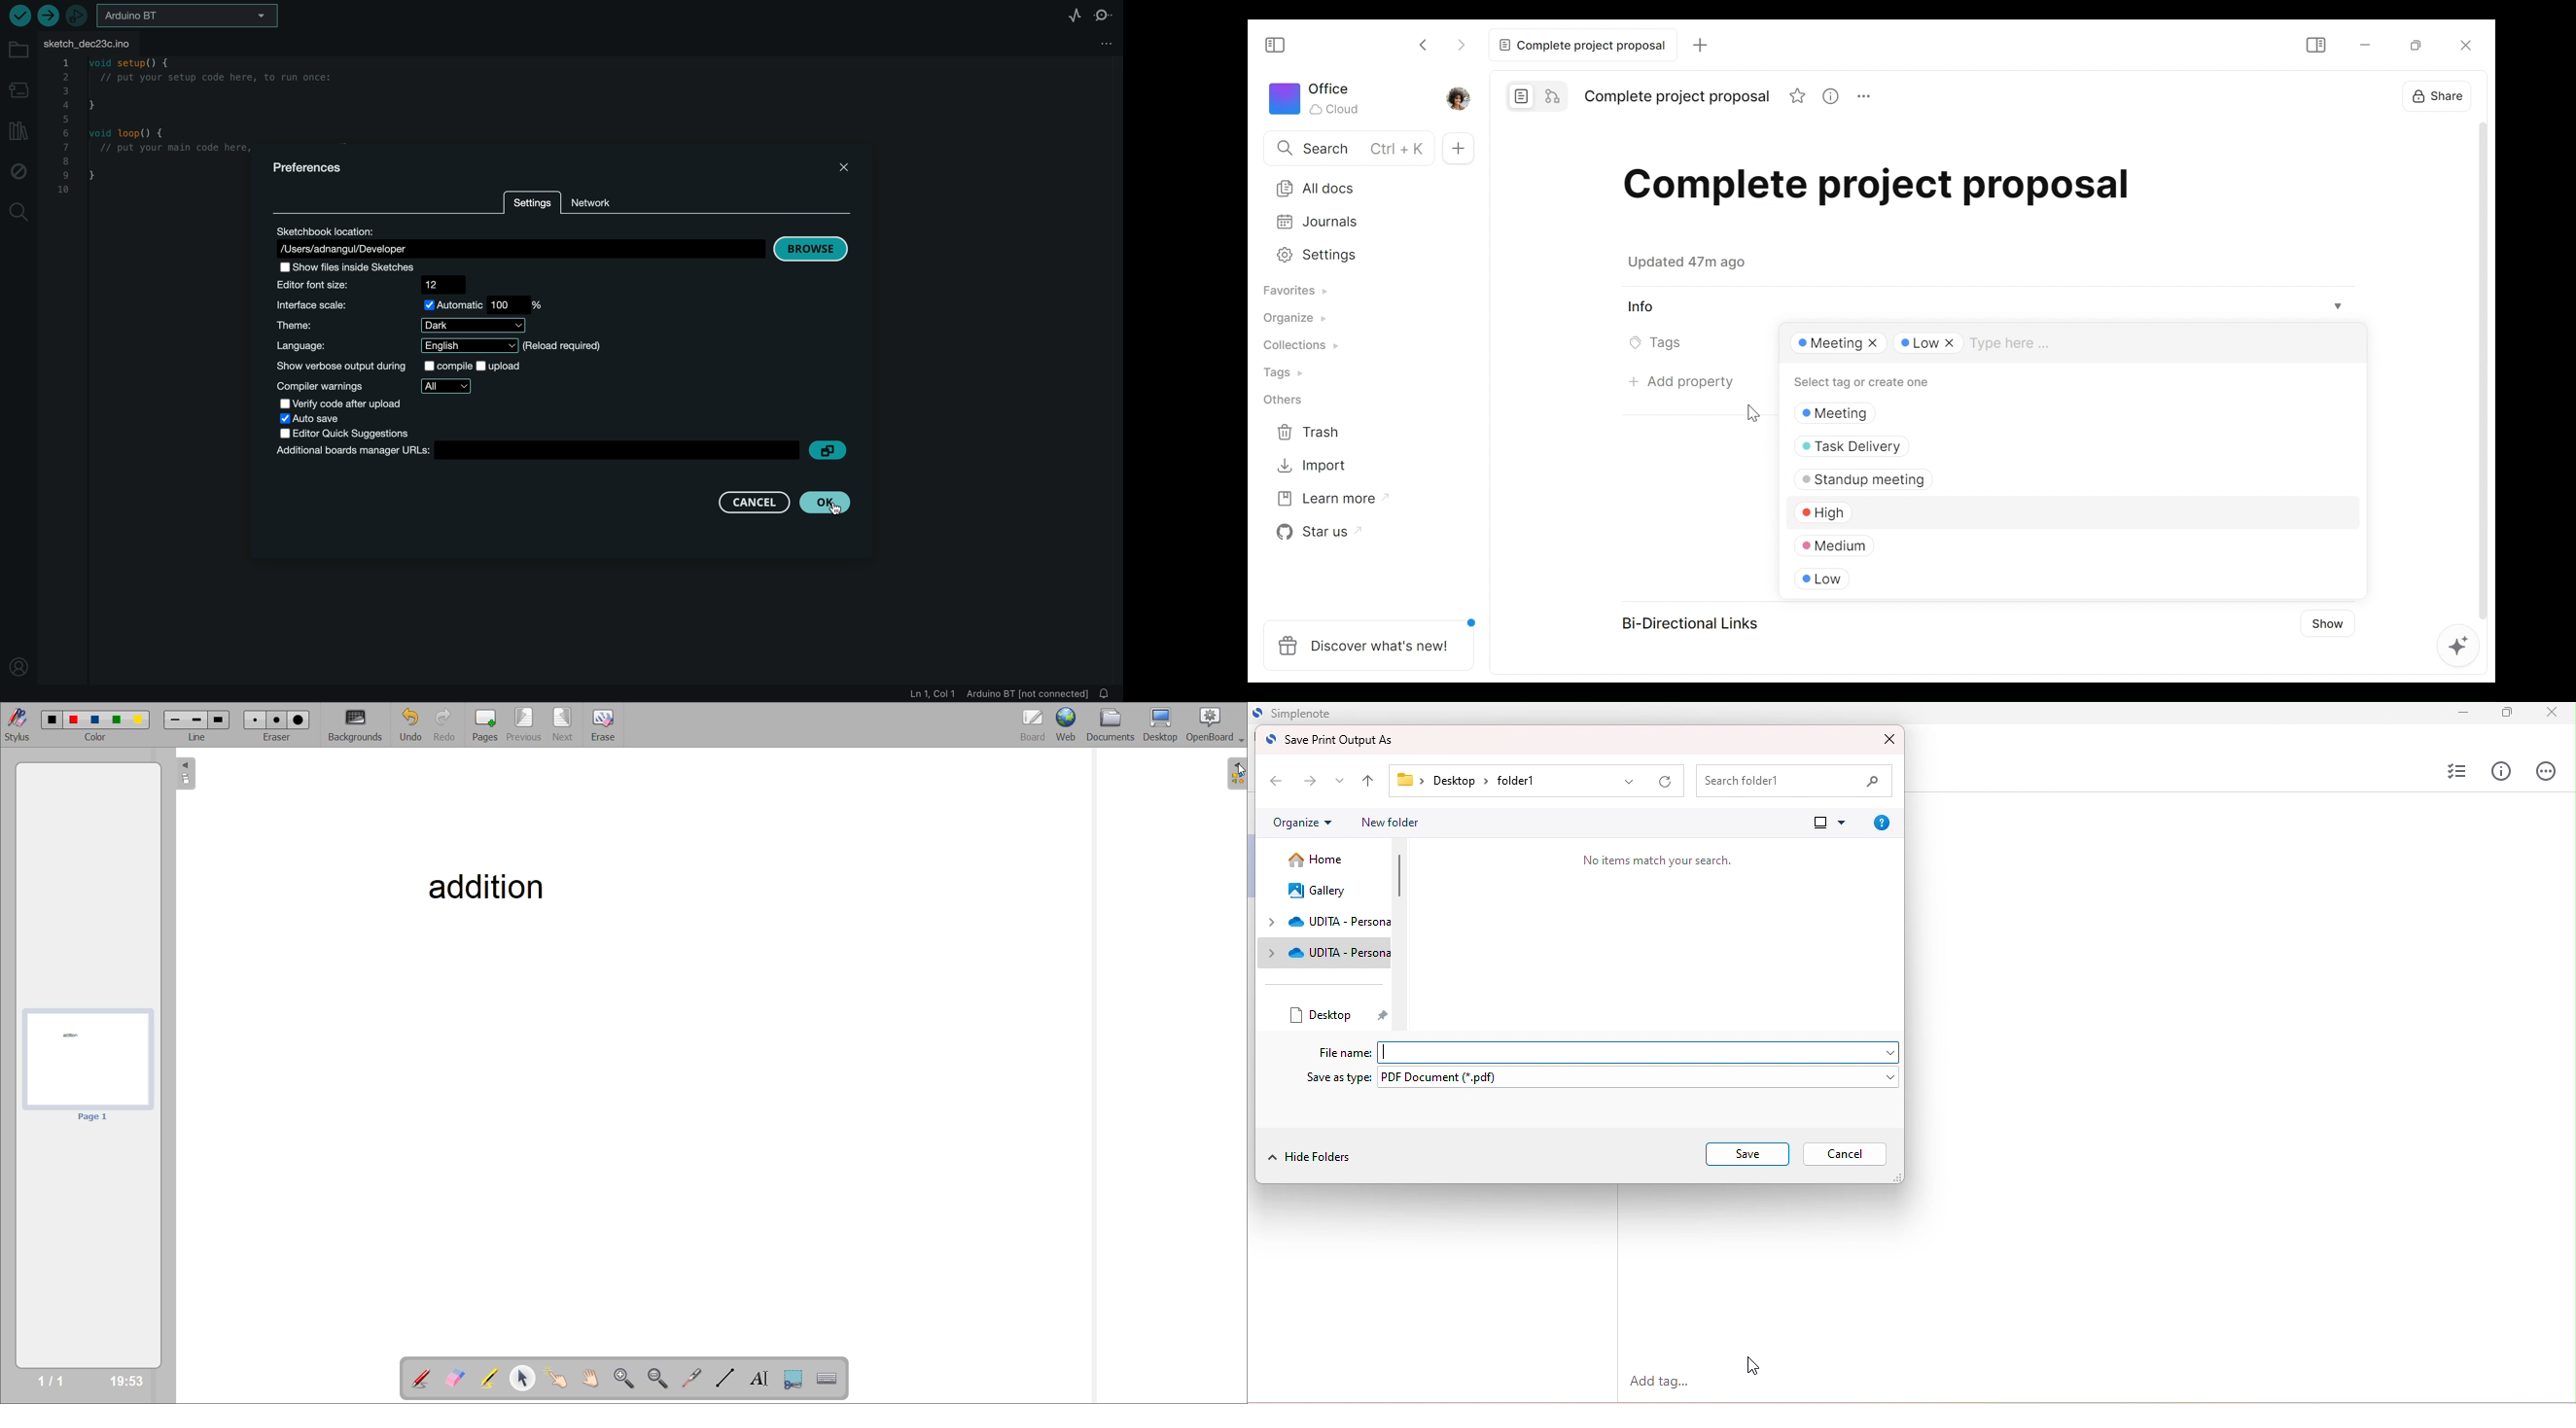 This screenshot has width=2576, height=1428. I want to click on help, so click(1879, 823).